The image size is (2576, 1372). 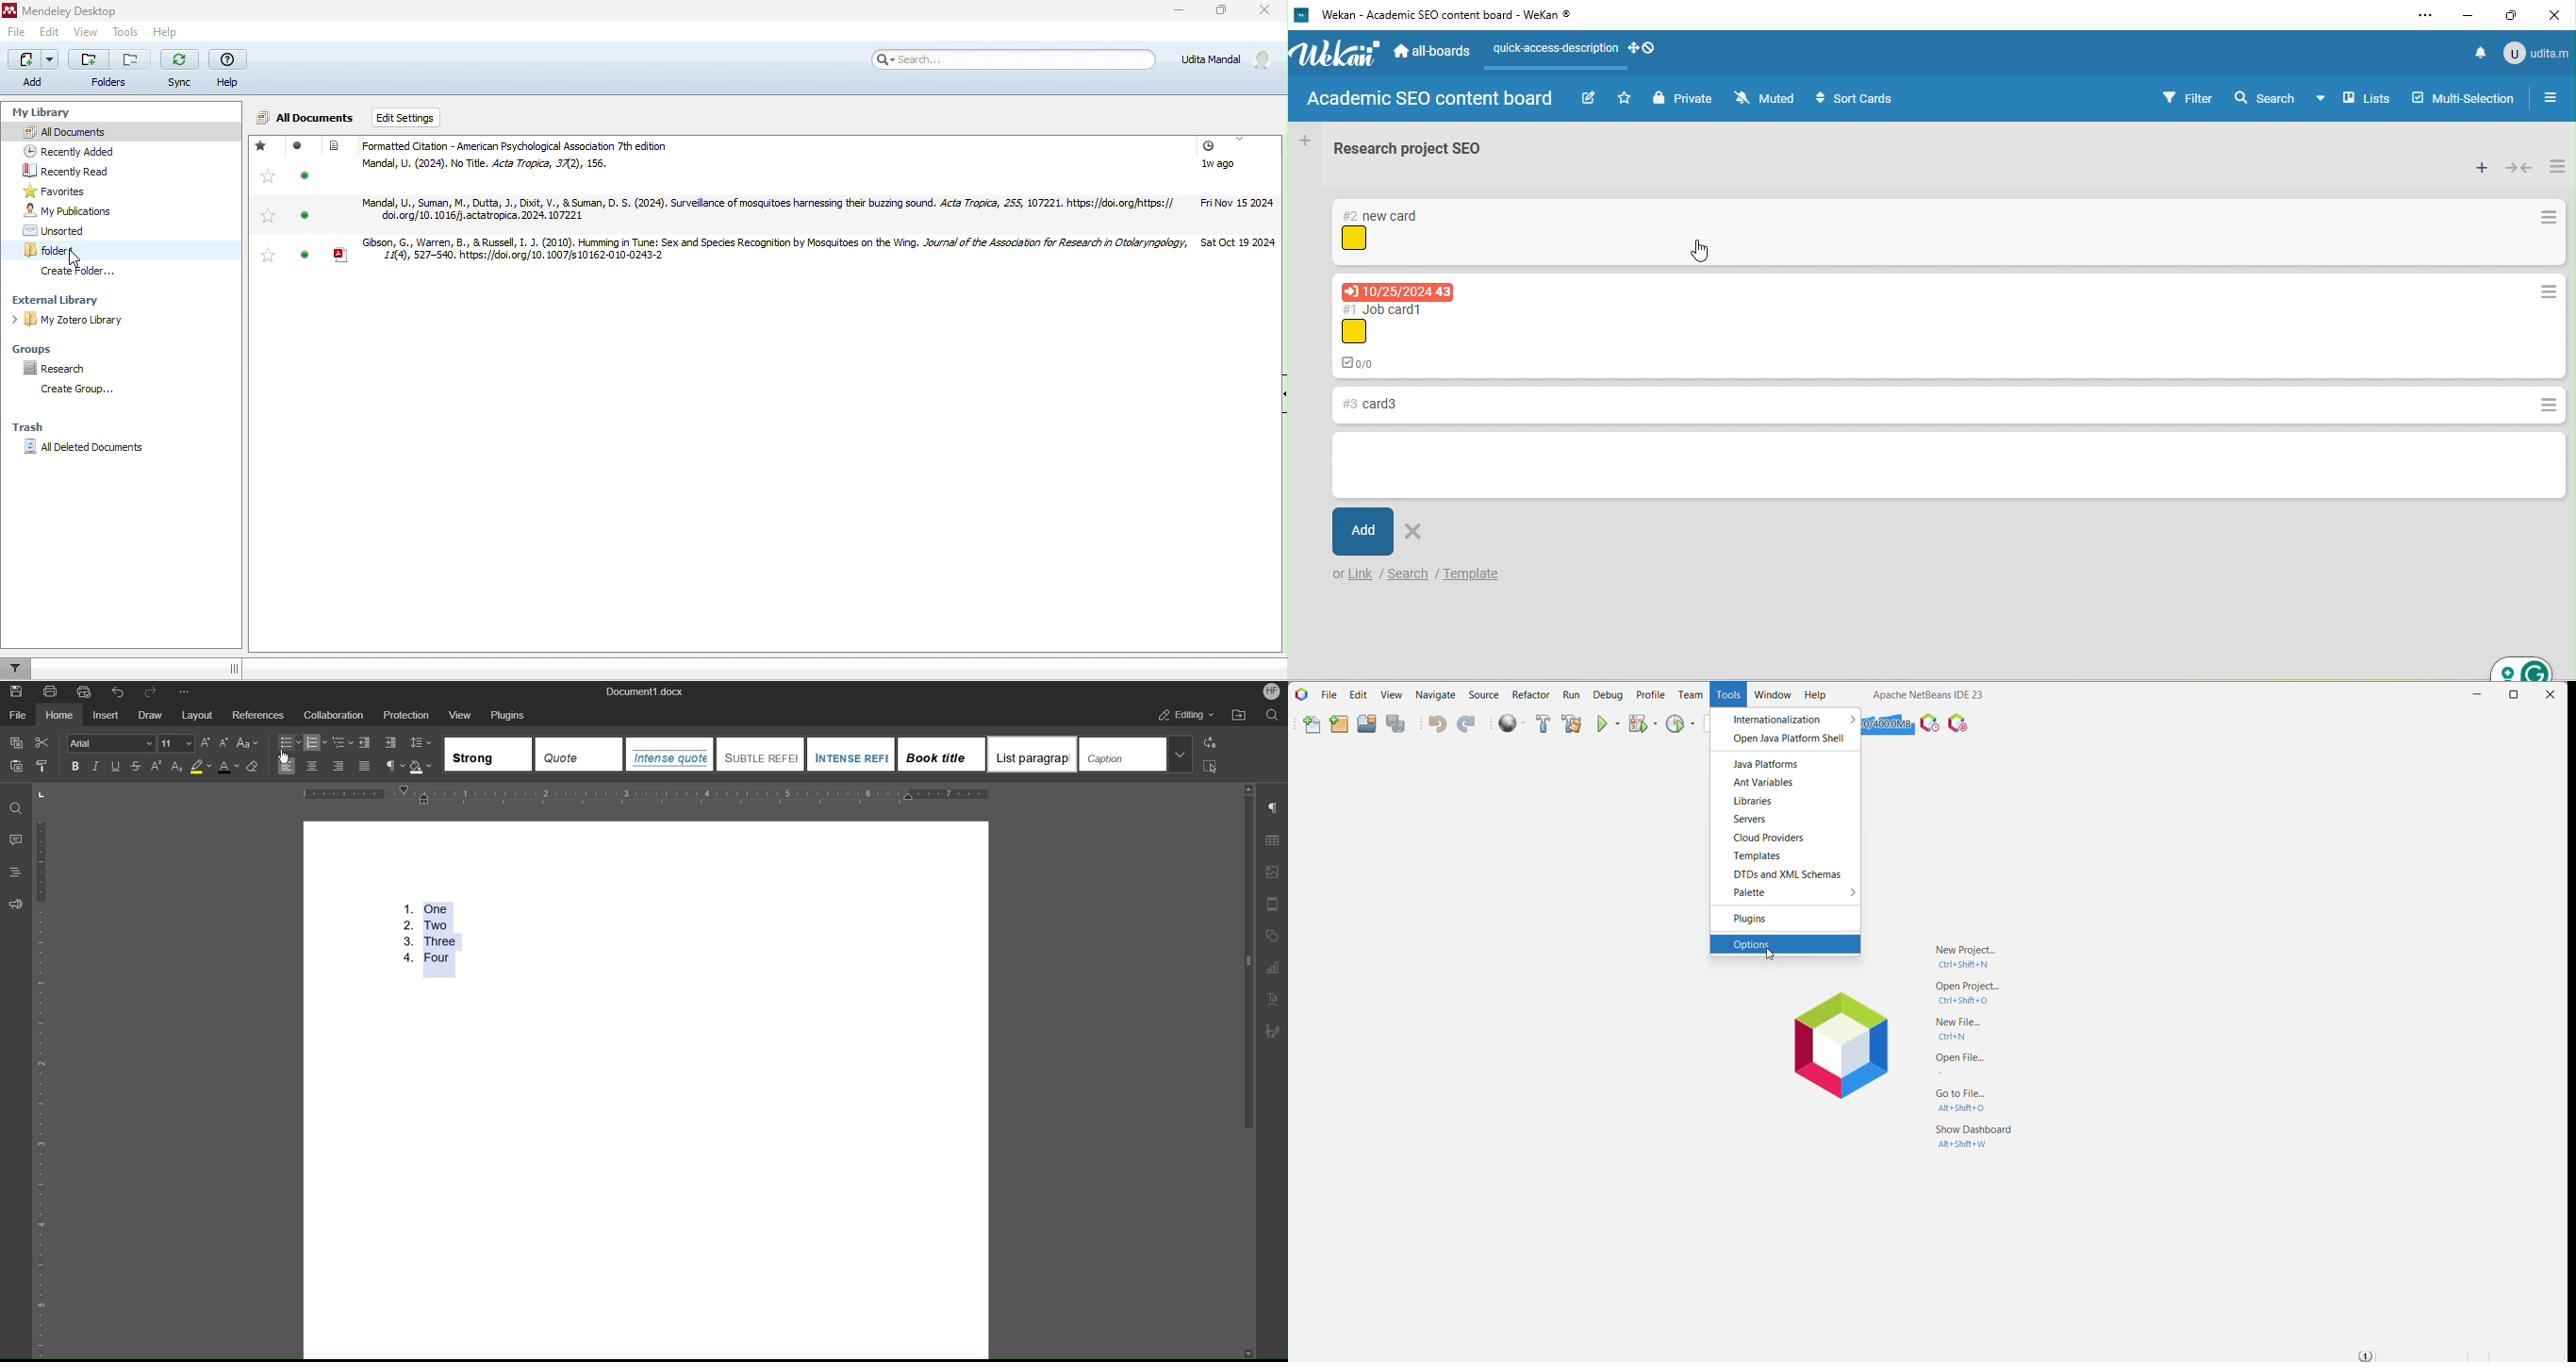 I want to click on Show/Hide, so click(x=1284, y=393).